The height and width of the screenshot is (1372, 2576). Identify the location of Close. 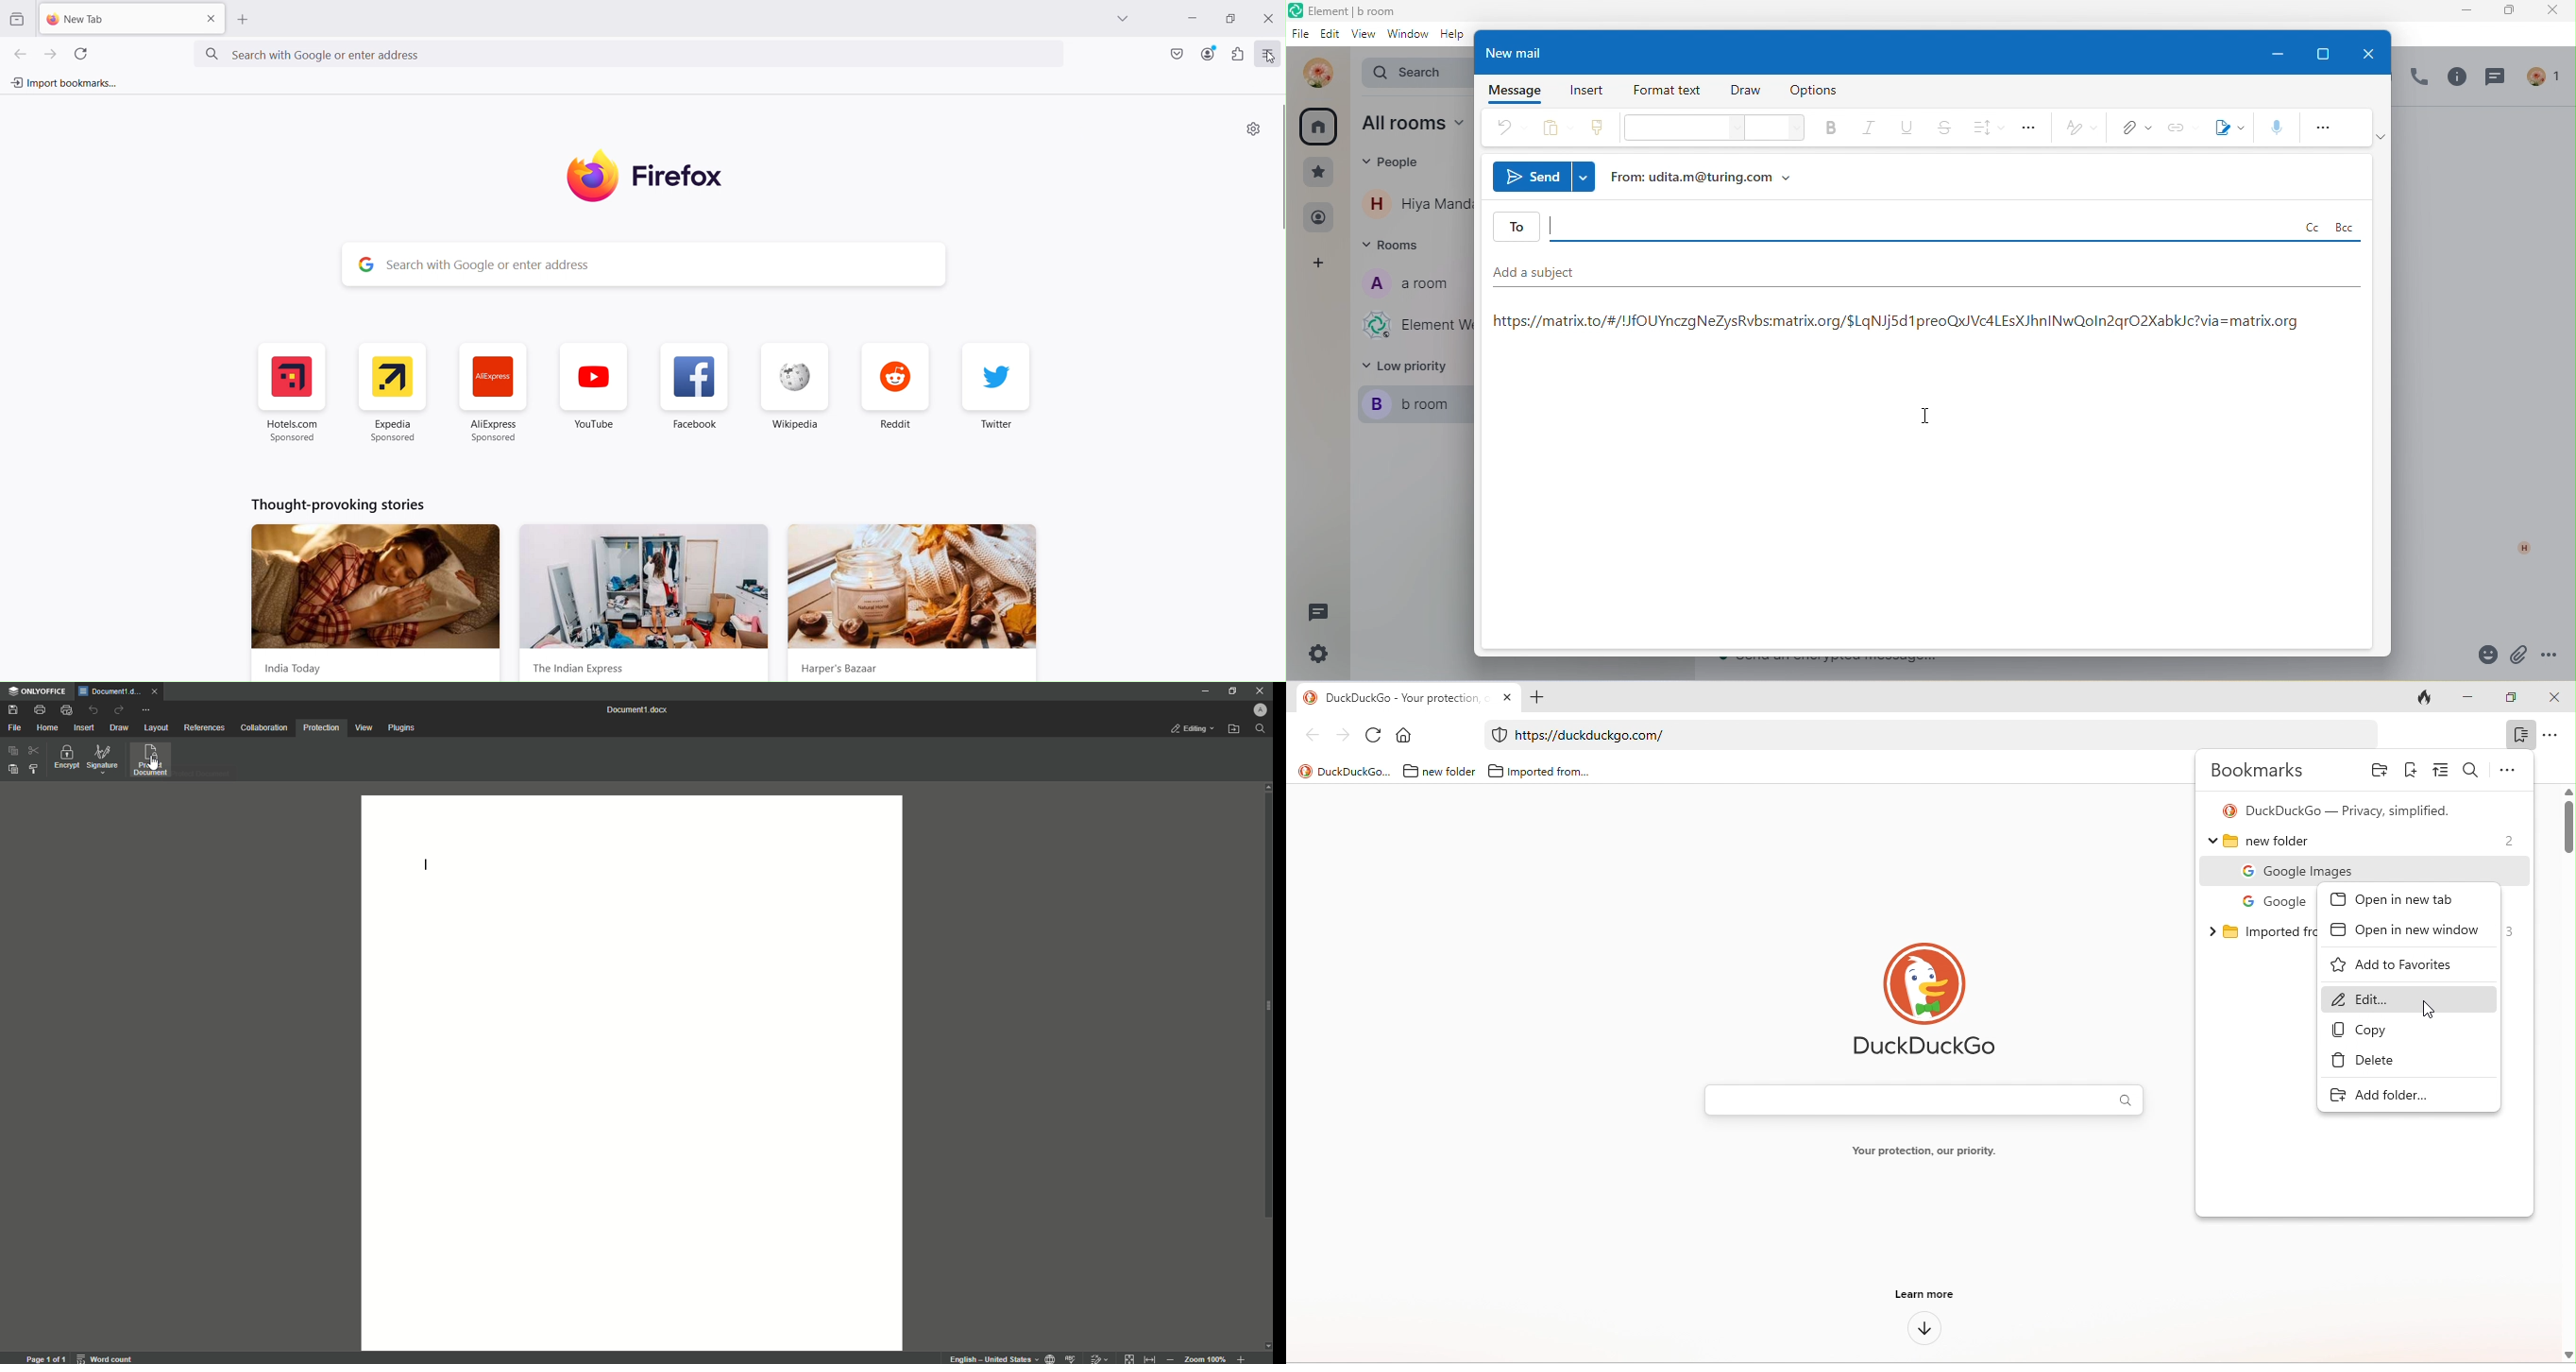
(1259, 690).